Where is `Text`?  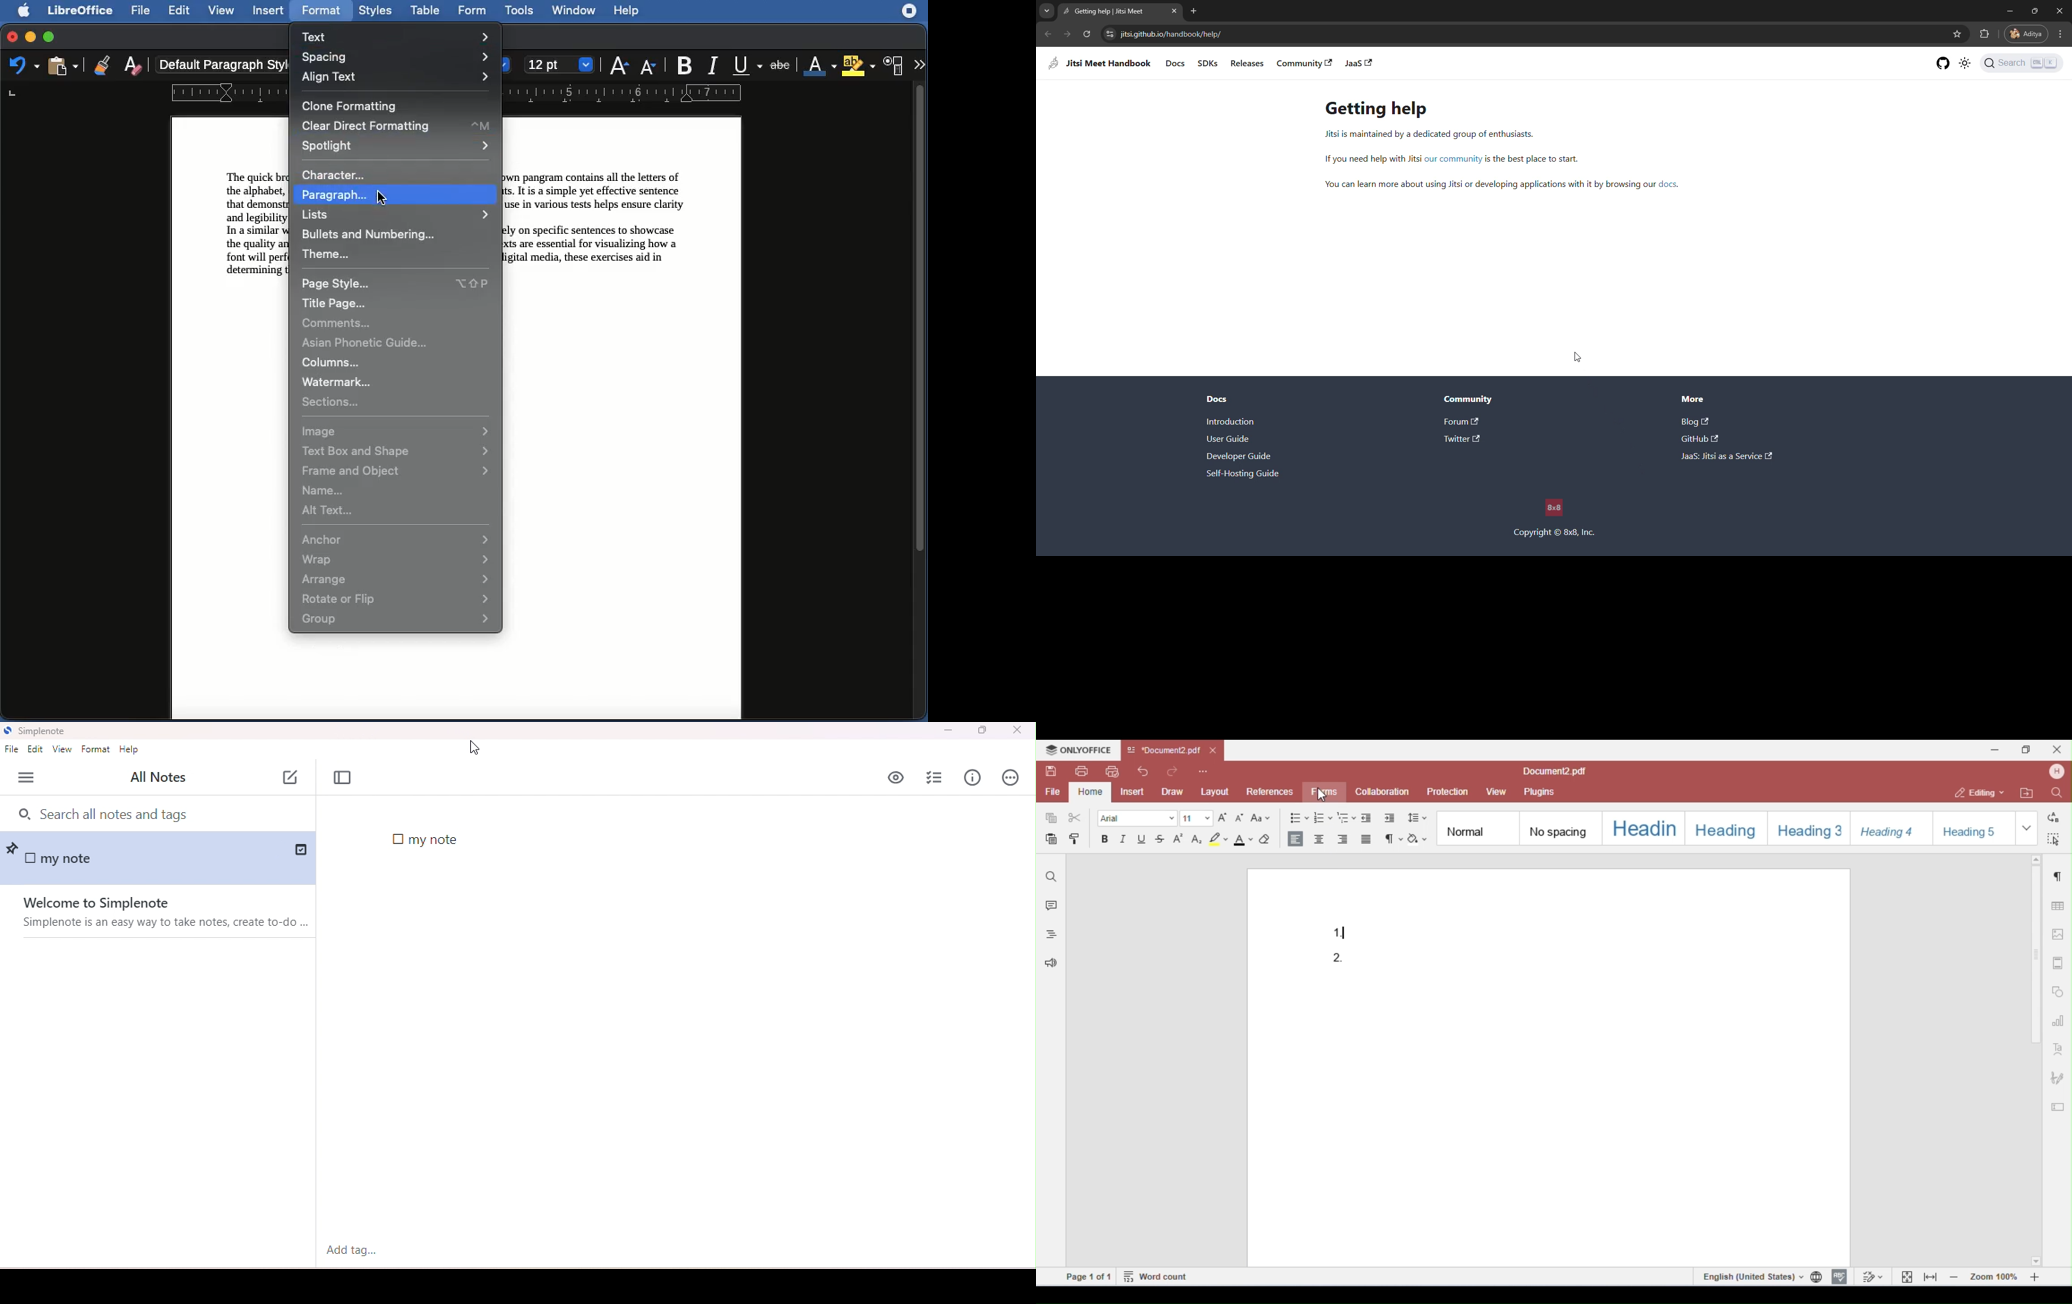 Text is located at coordinates (397, 36).